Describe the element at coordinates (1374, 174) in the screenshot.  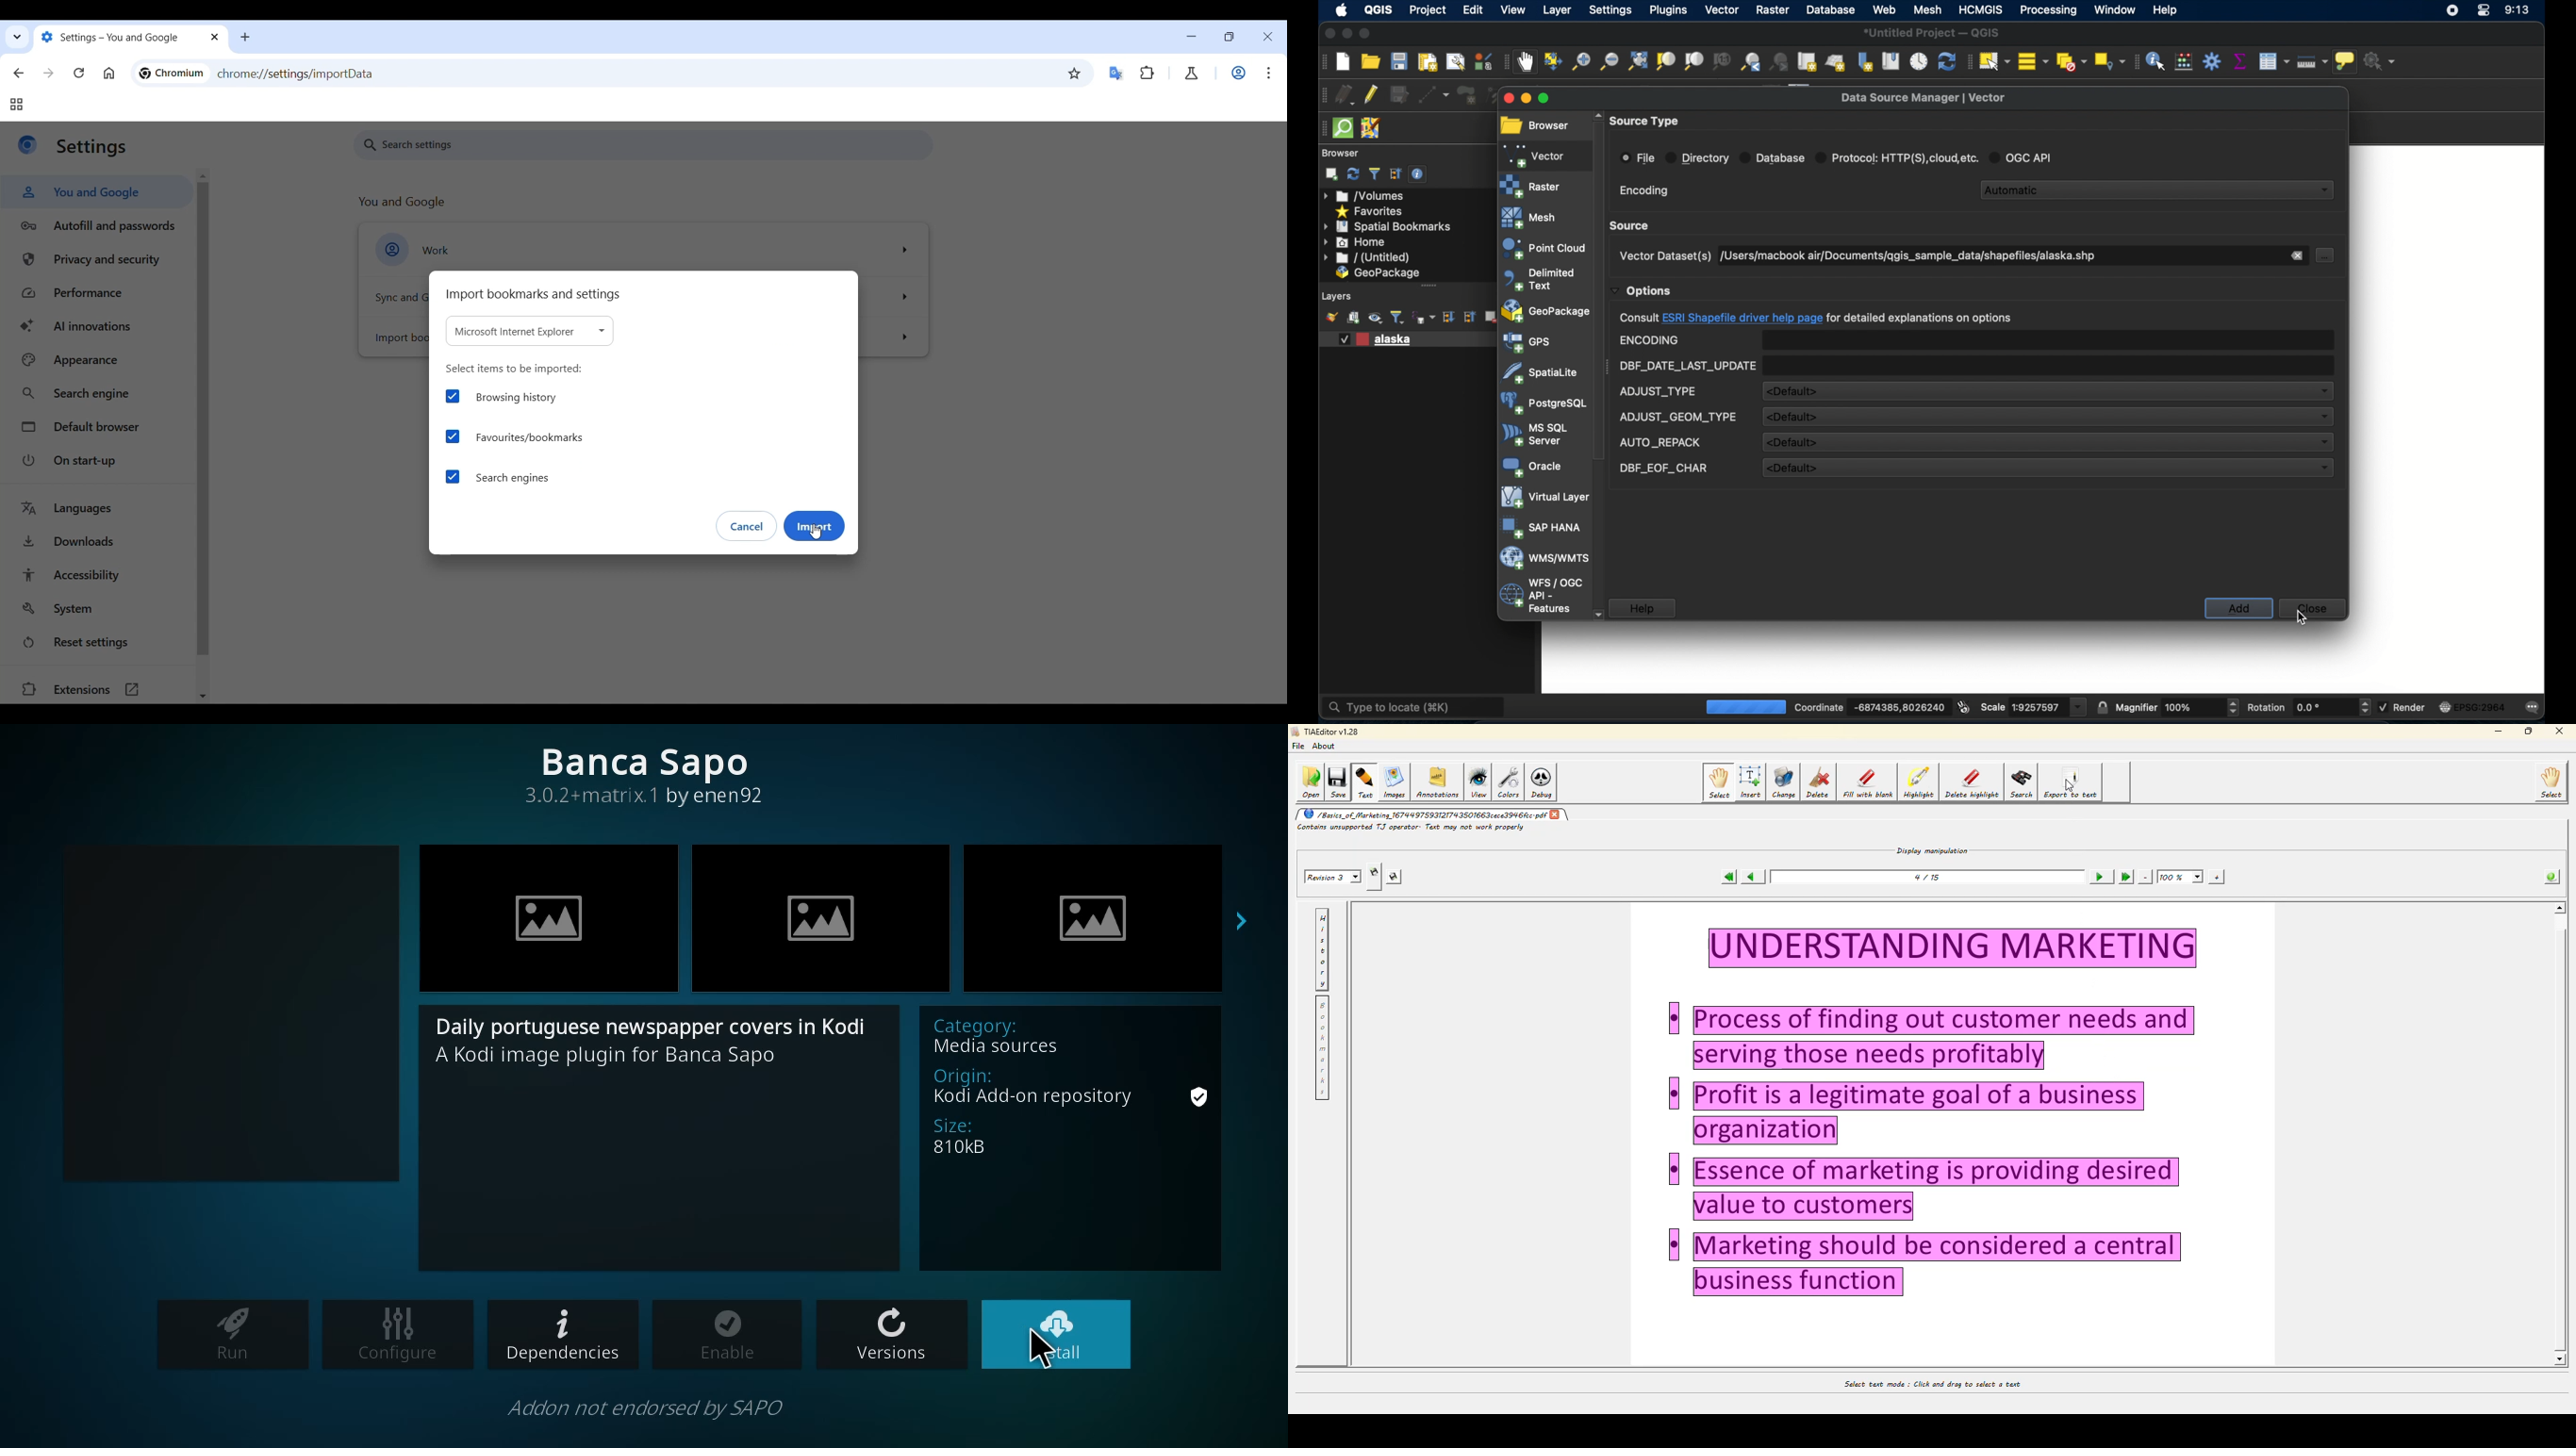
I see `filter browser` at that location.